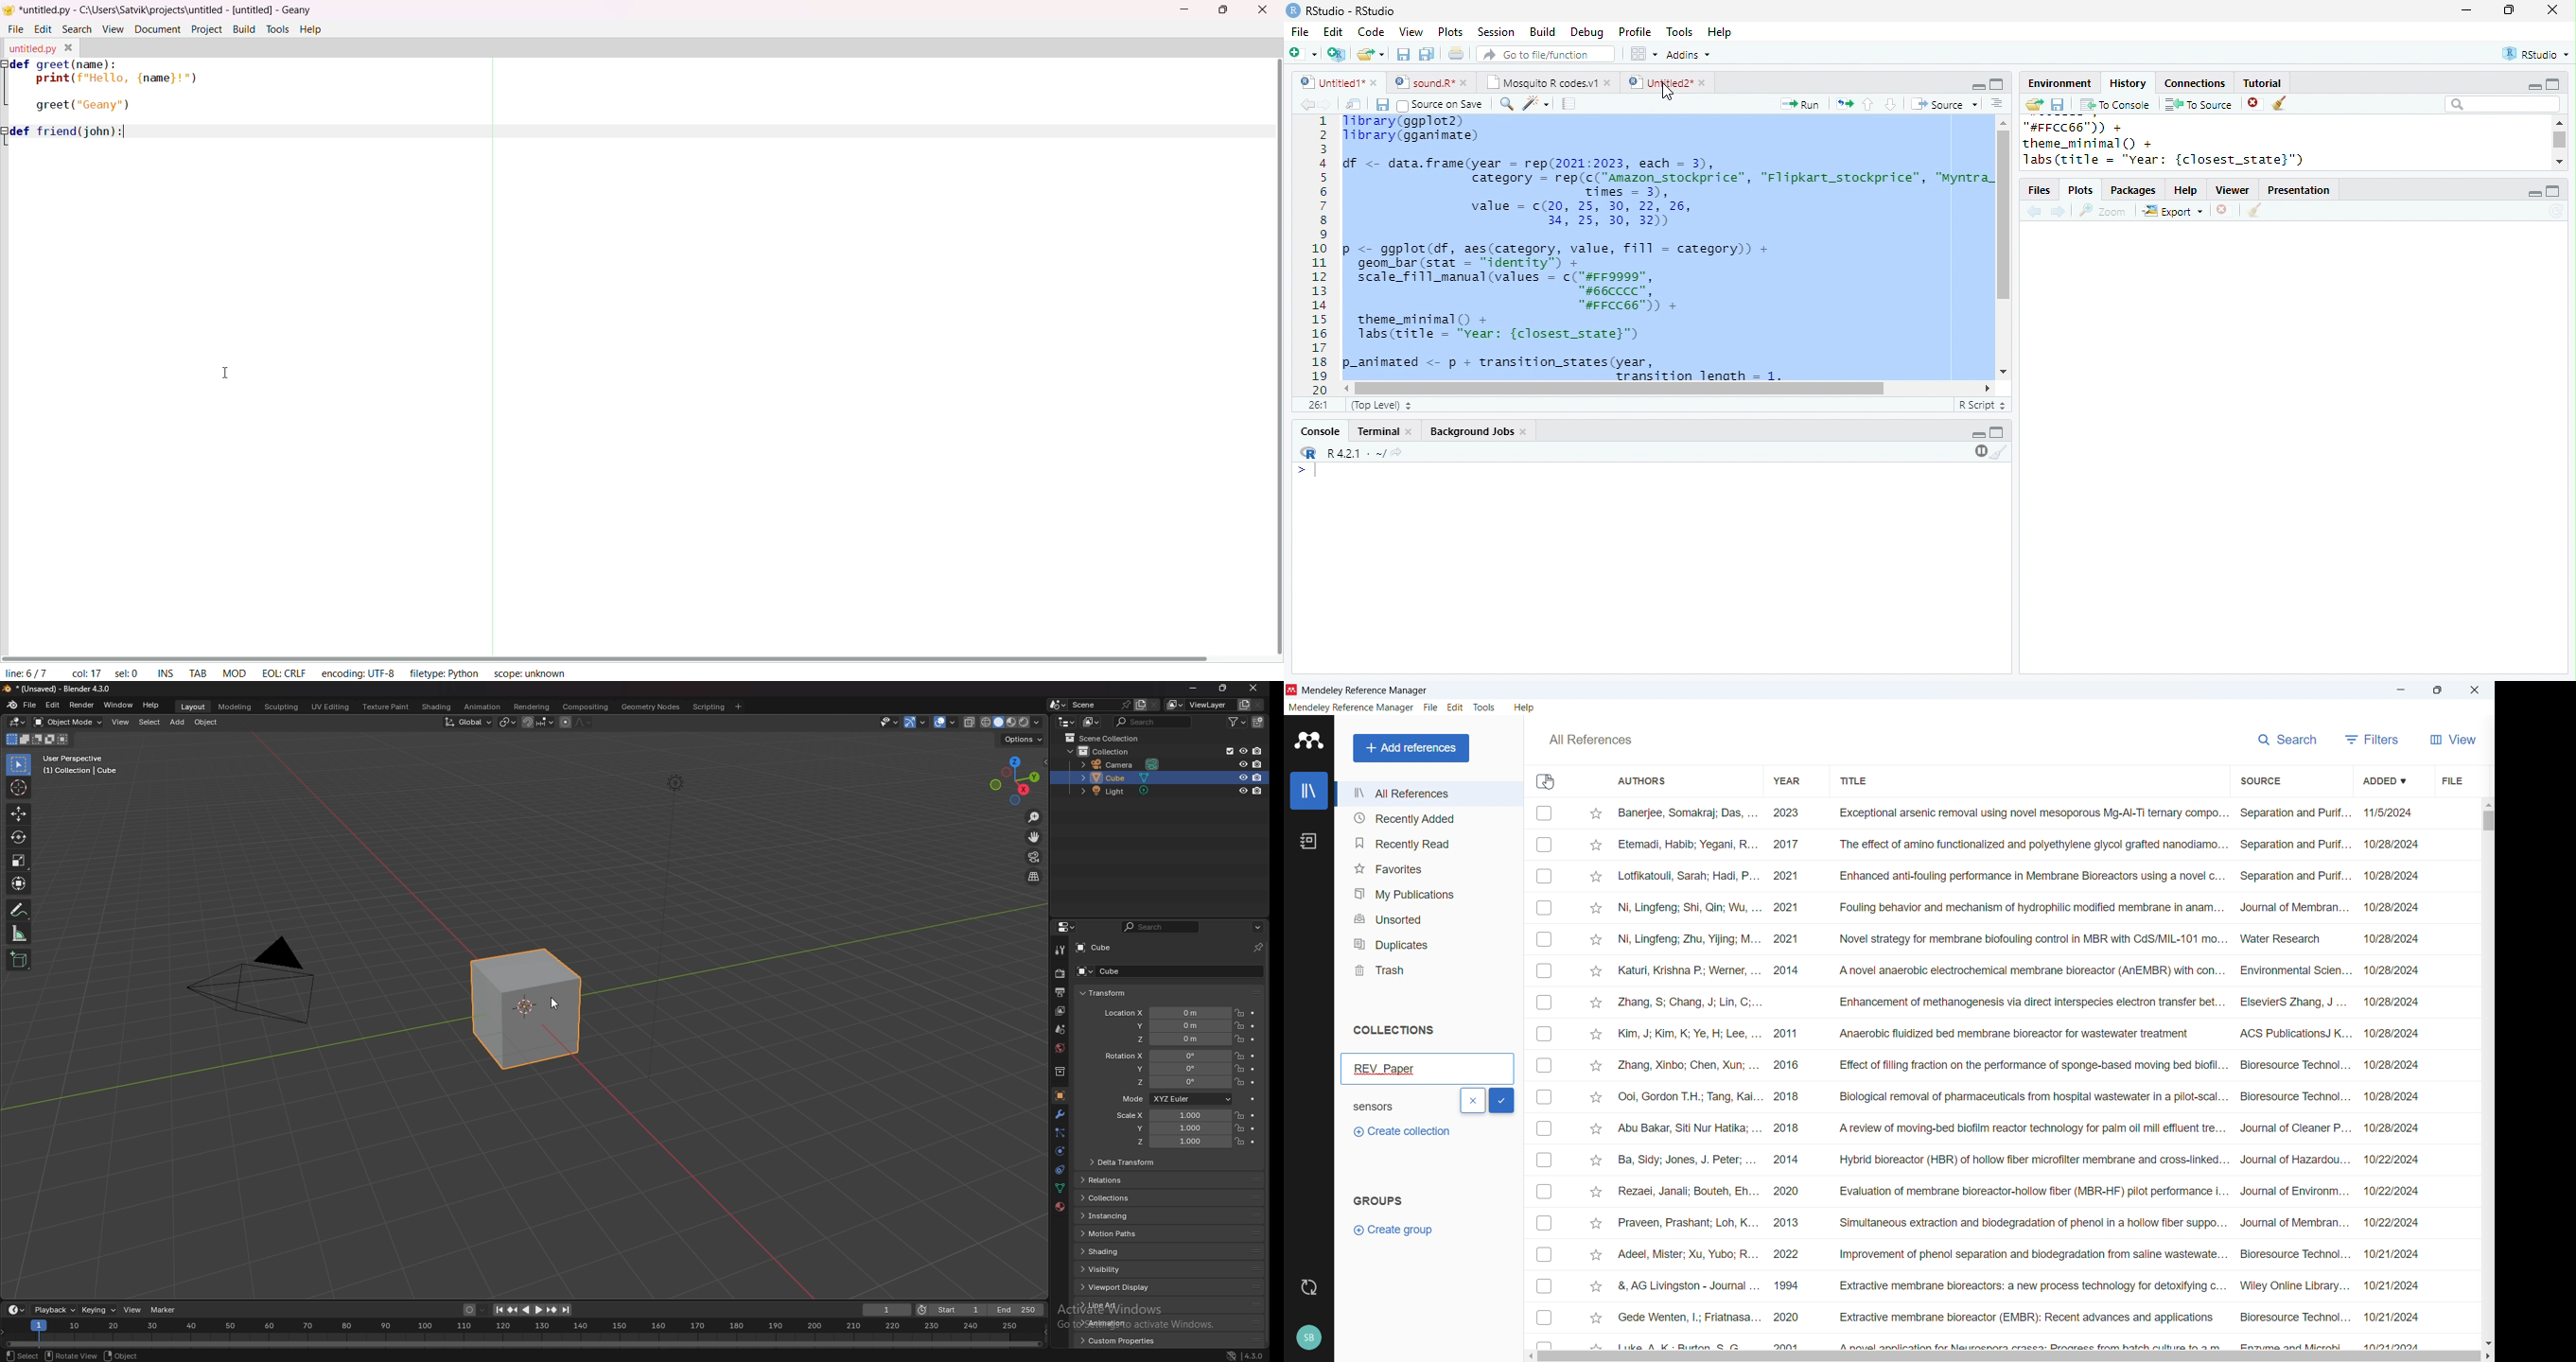 This screenshot has height=1372, width=2576. I want to click on save, so click(1382, 104).